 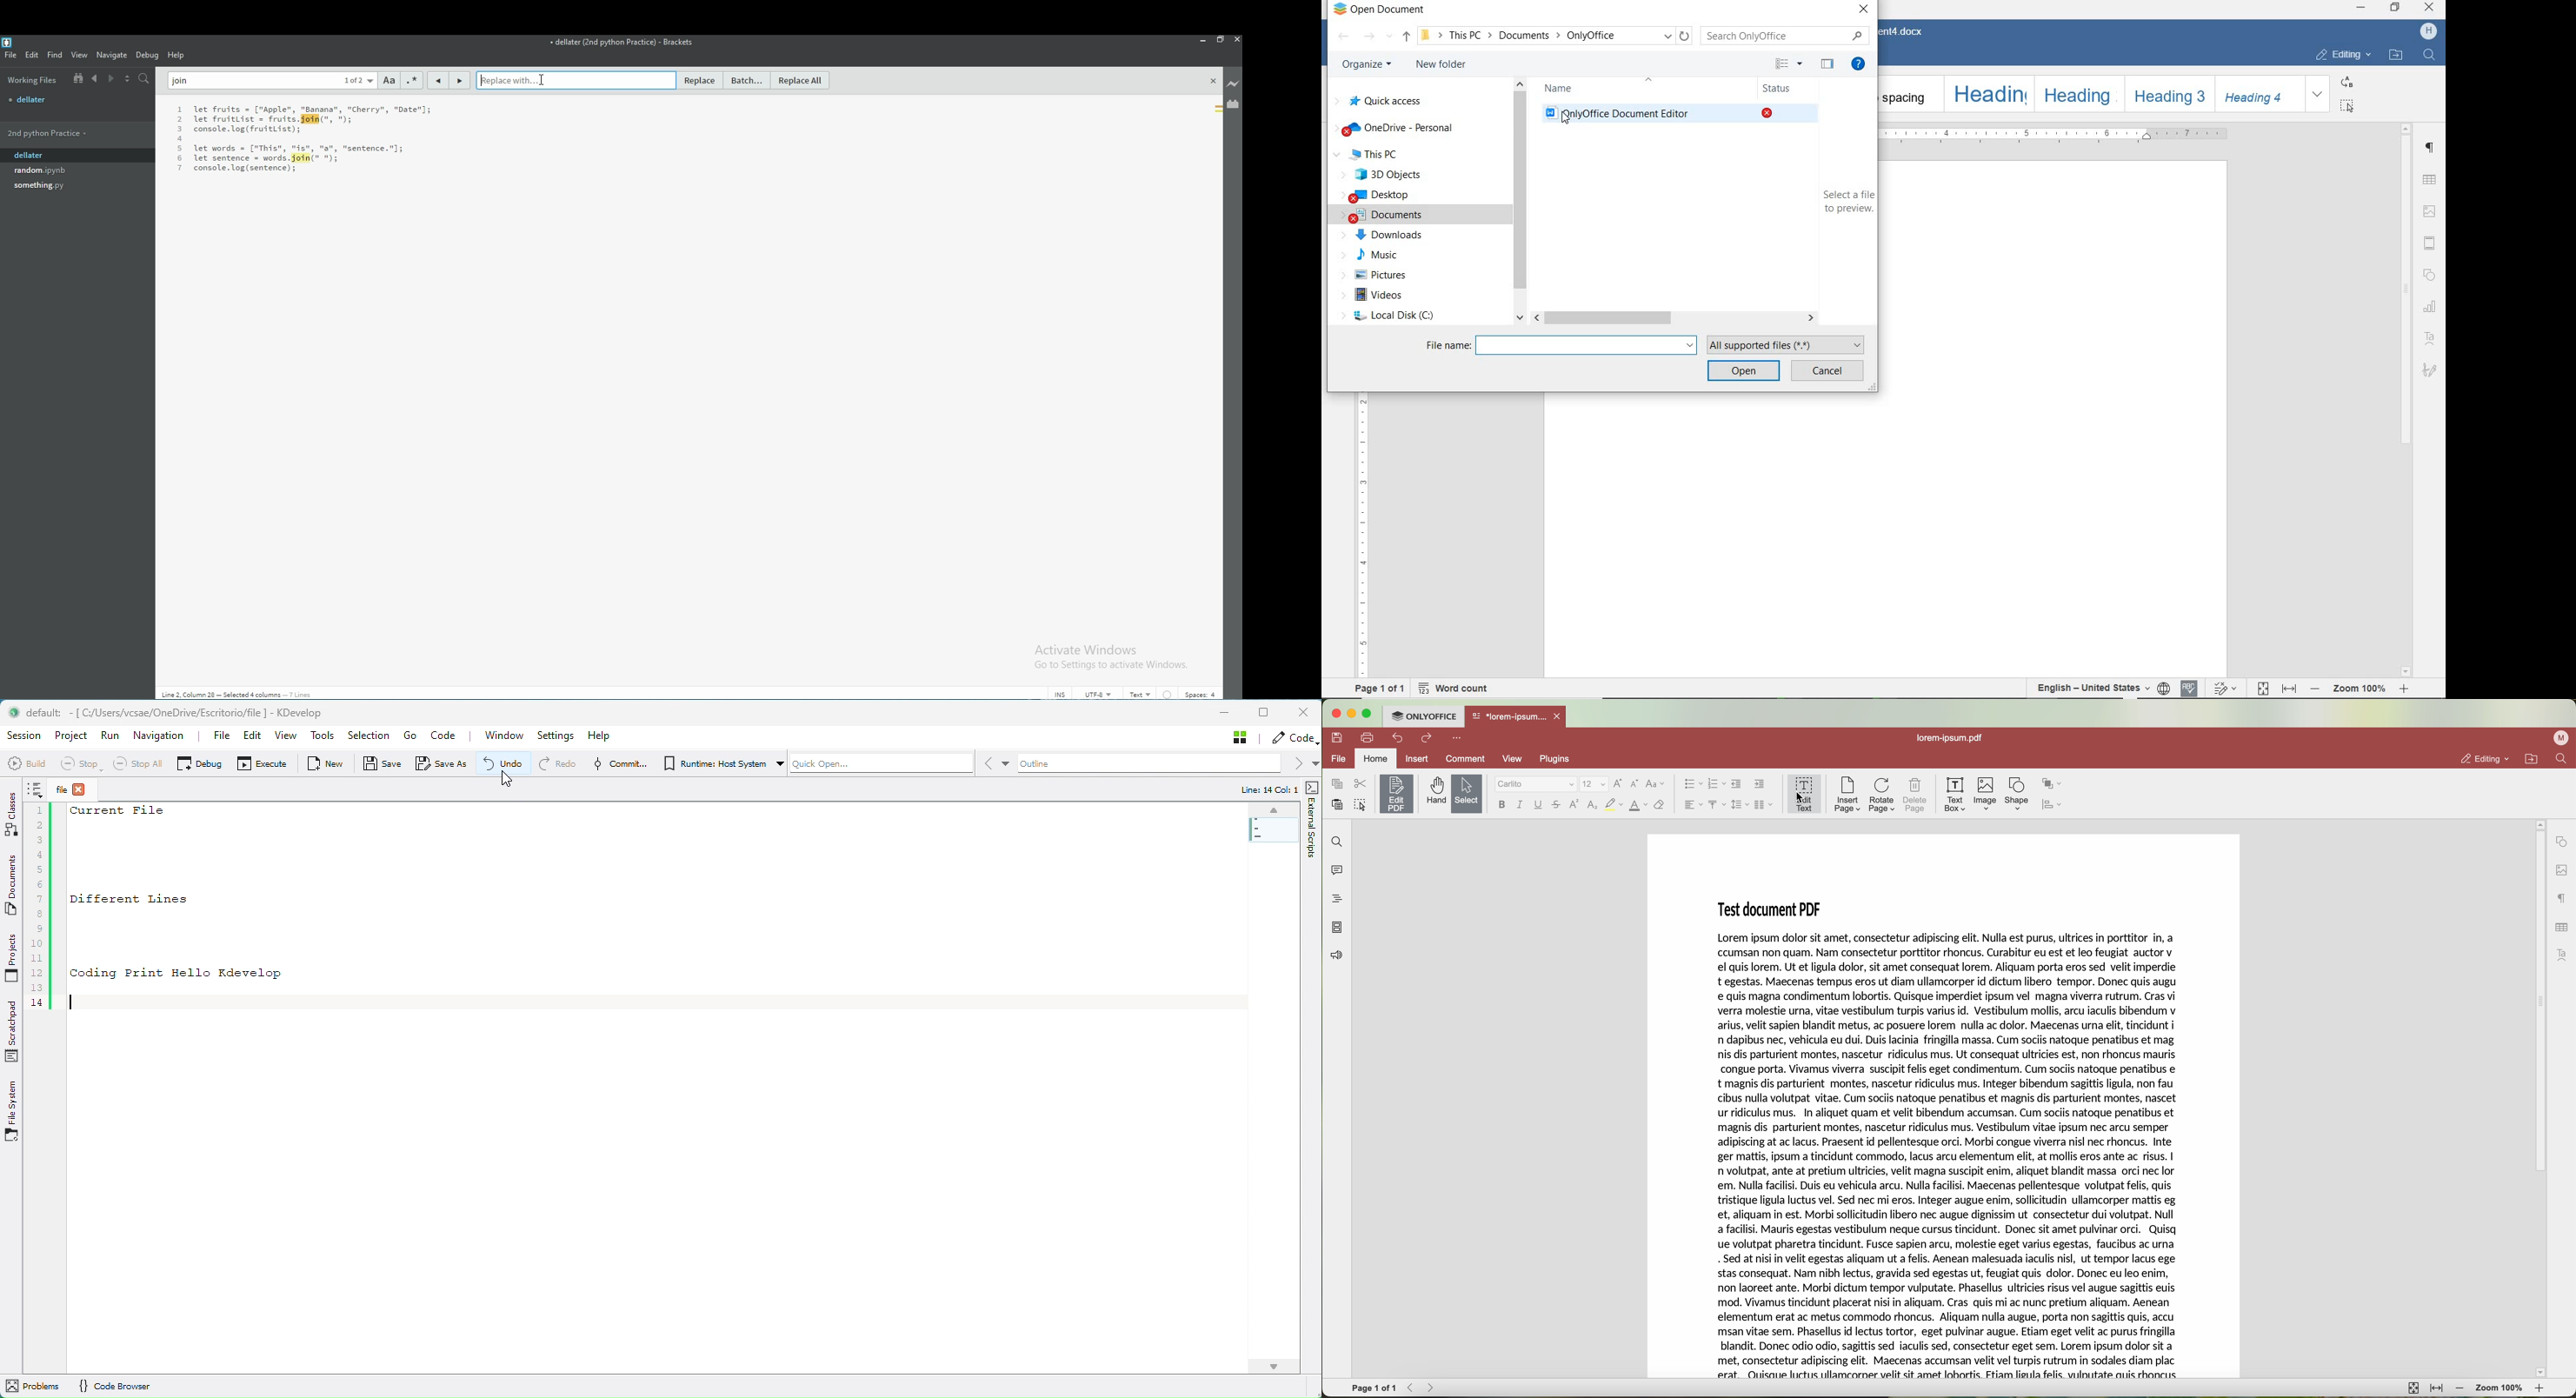 What do you see at coordinates (1235, 39) in the screenshot?
I see `close` at bounding box center [1235, 39].